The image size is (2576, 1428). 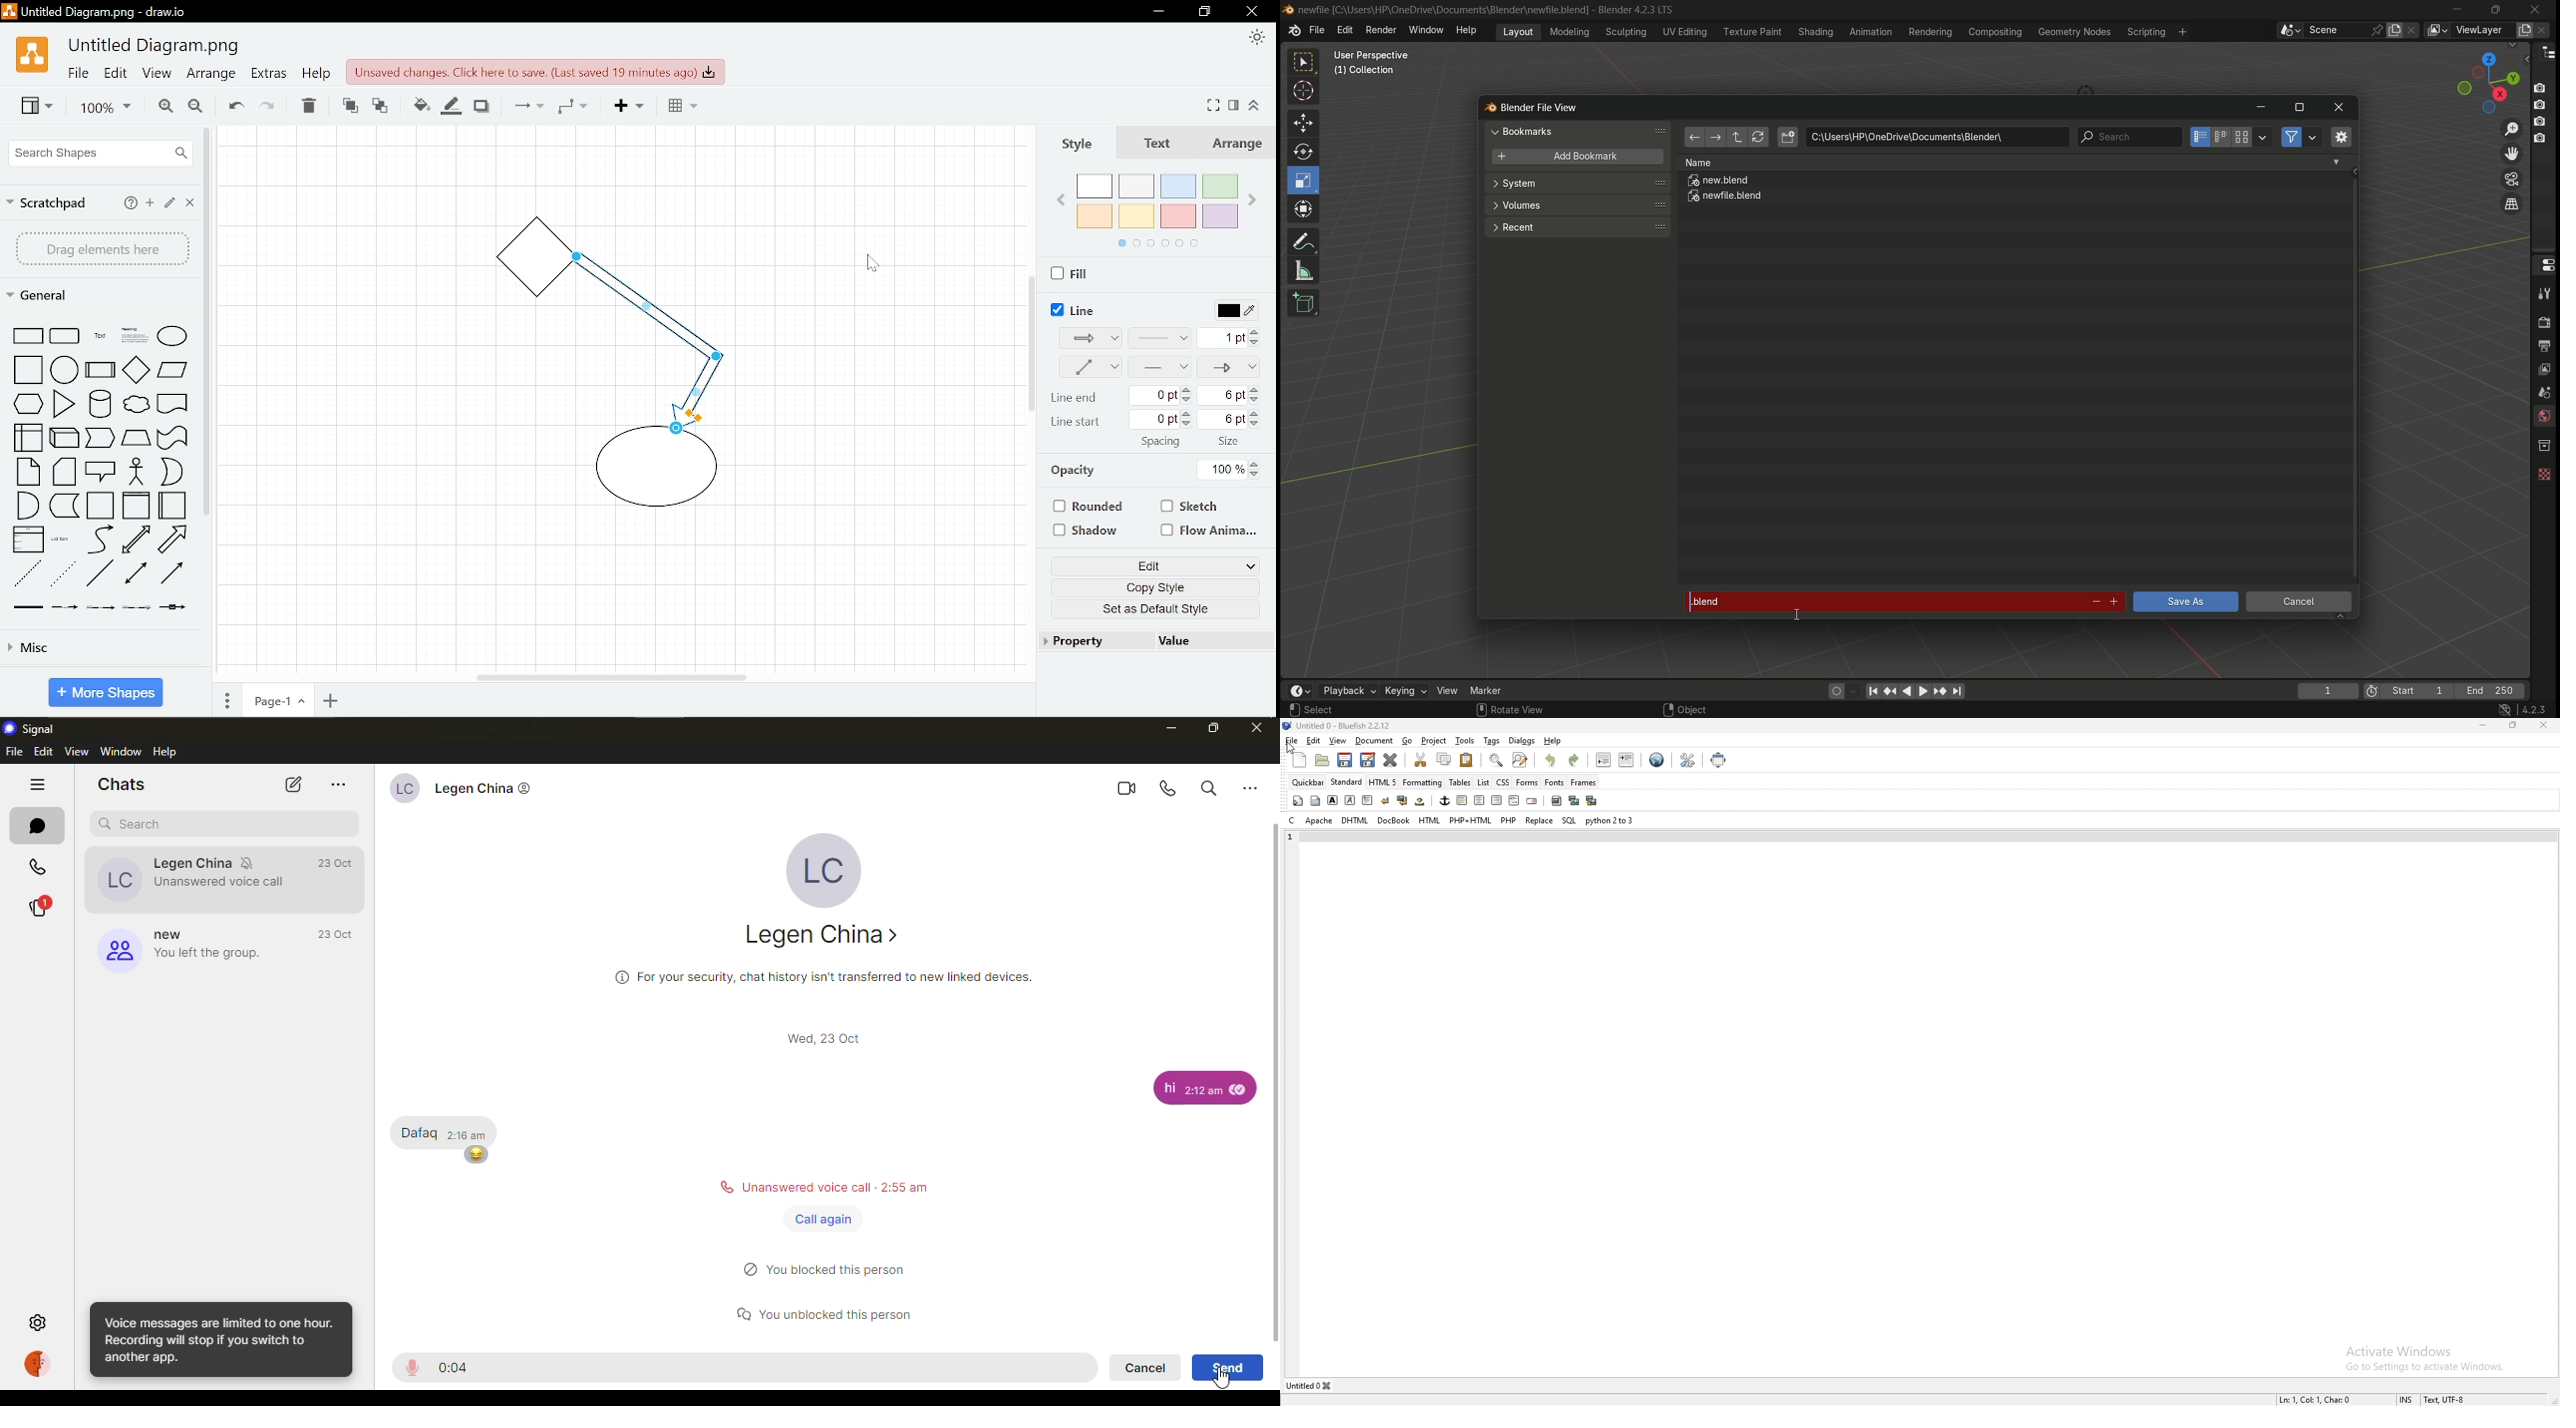 What do you see at coordinates (136, 608) in the screenshot?
I see `shape` at bounding box center [136, 608].